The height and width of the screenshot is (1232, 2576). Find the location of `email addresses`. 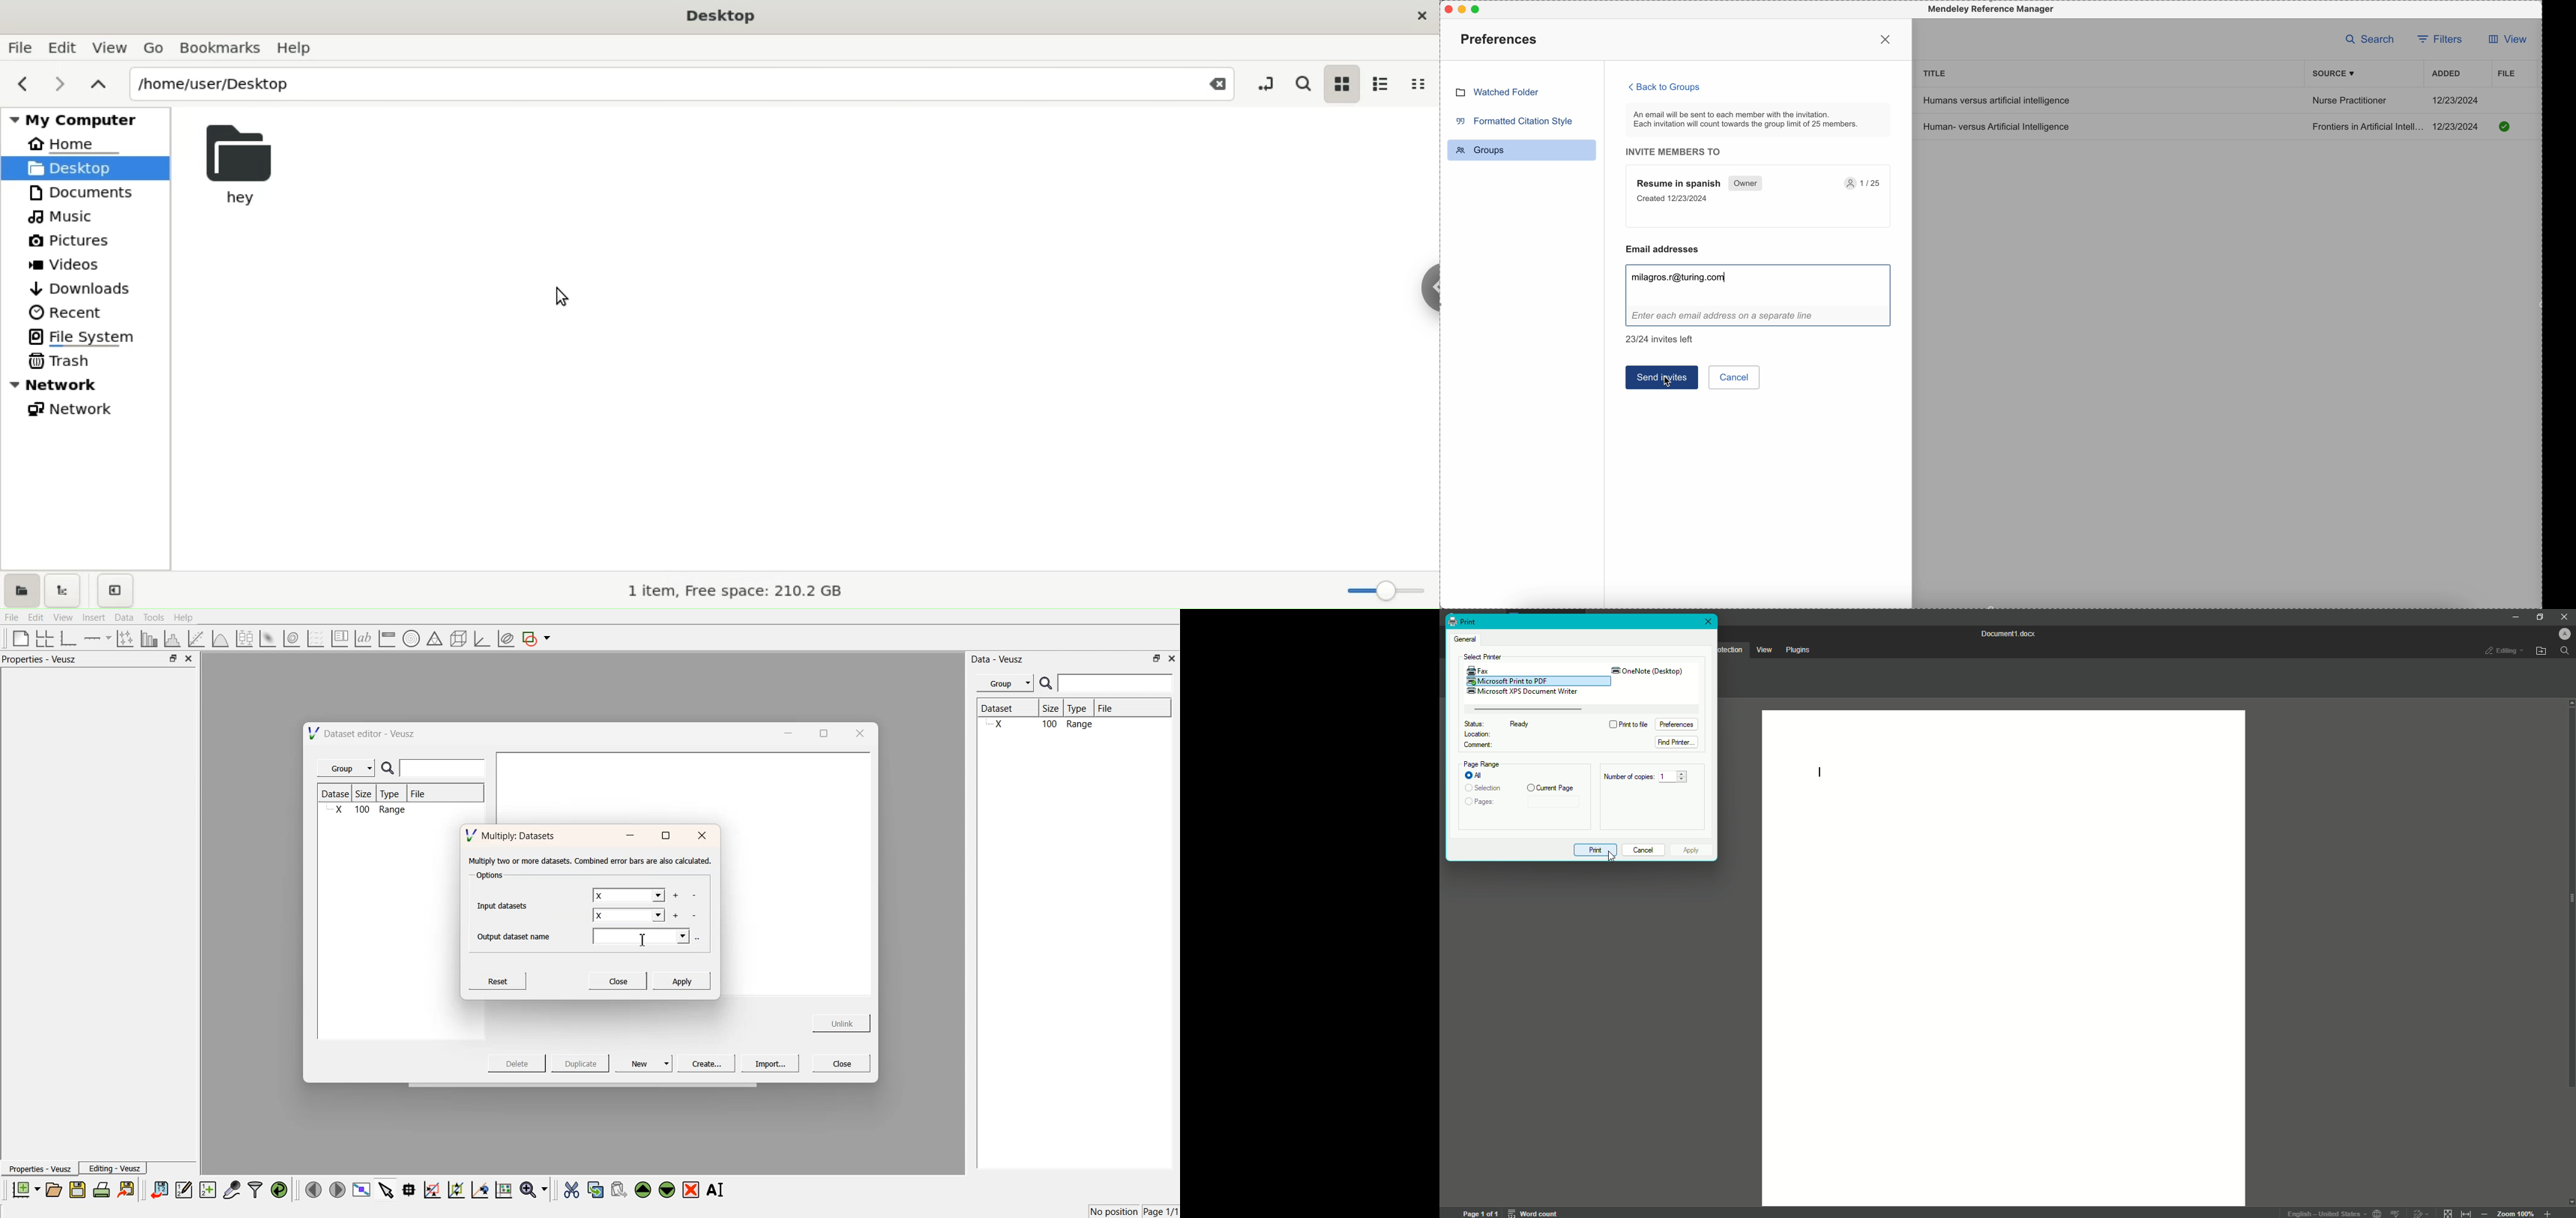

email addresses is located at coordinates (1667, 249).